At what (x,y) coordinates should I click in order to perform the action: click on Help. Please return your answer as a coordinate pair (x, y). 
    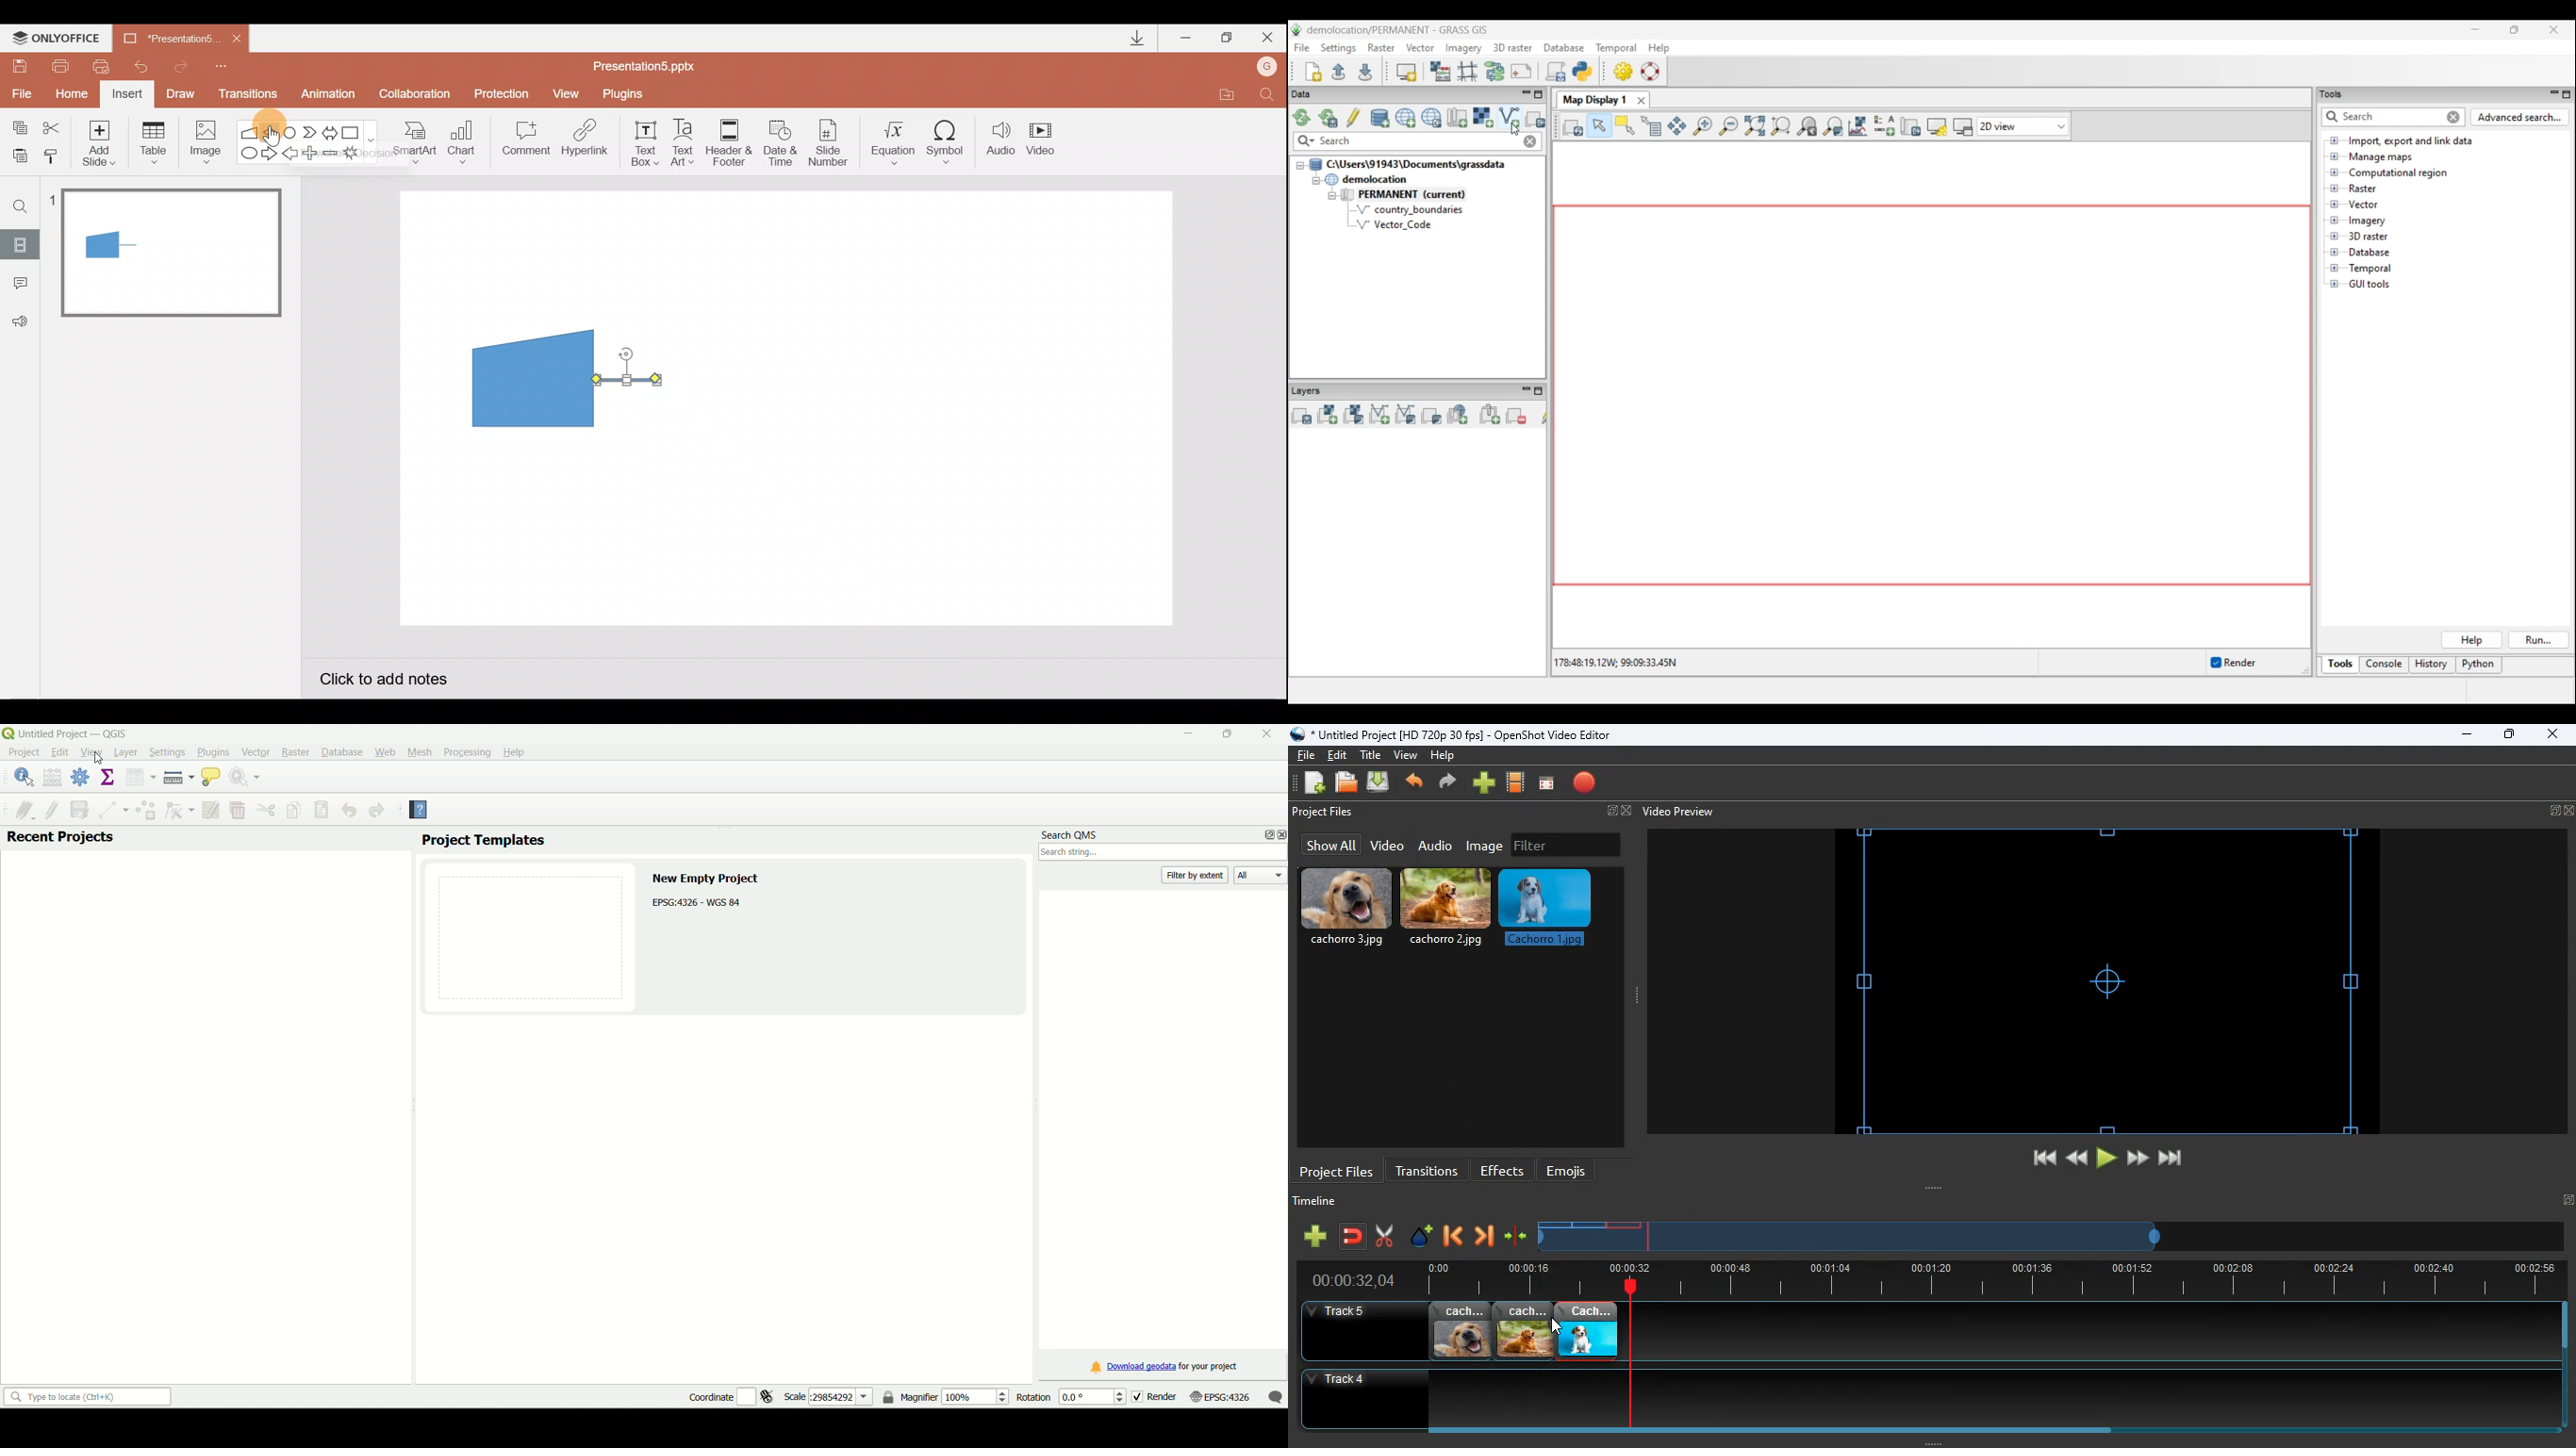
    Looking at the image, I should click on (425, 812).